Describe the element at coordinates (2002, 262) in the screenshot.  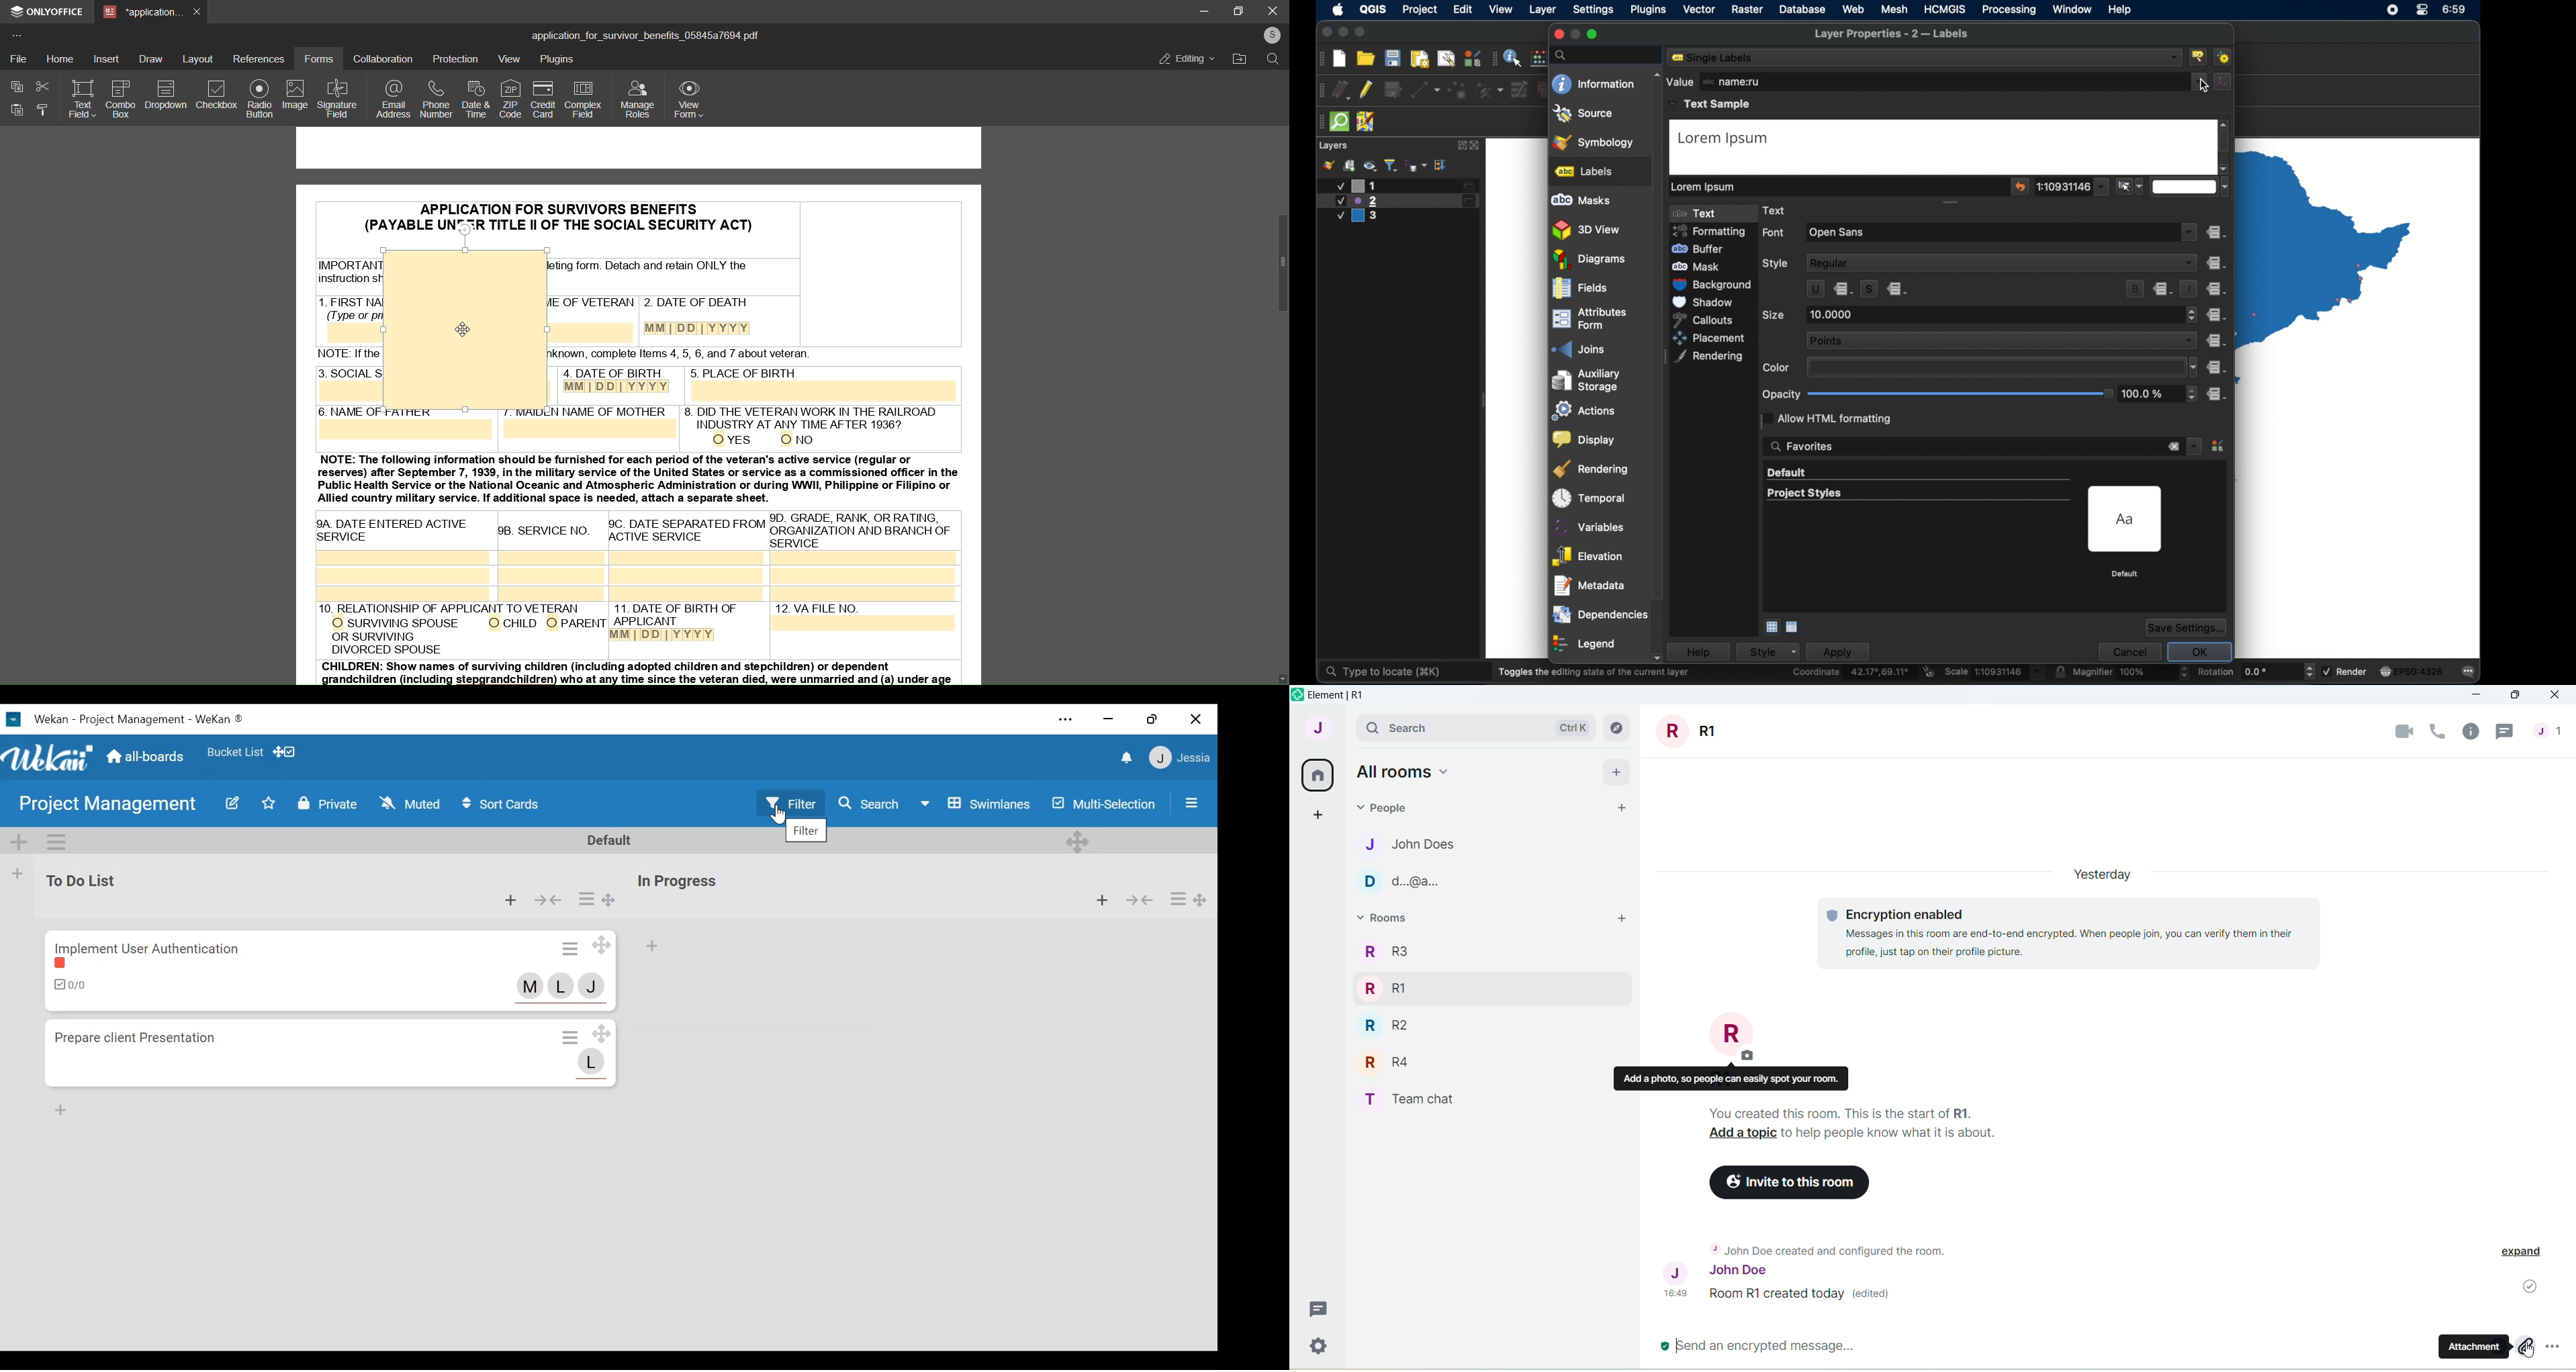
I see `regular dropdown` at that location.